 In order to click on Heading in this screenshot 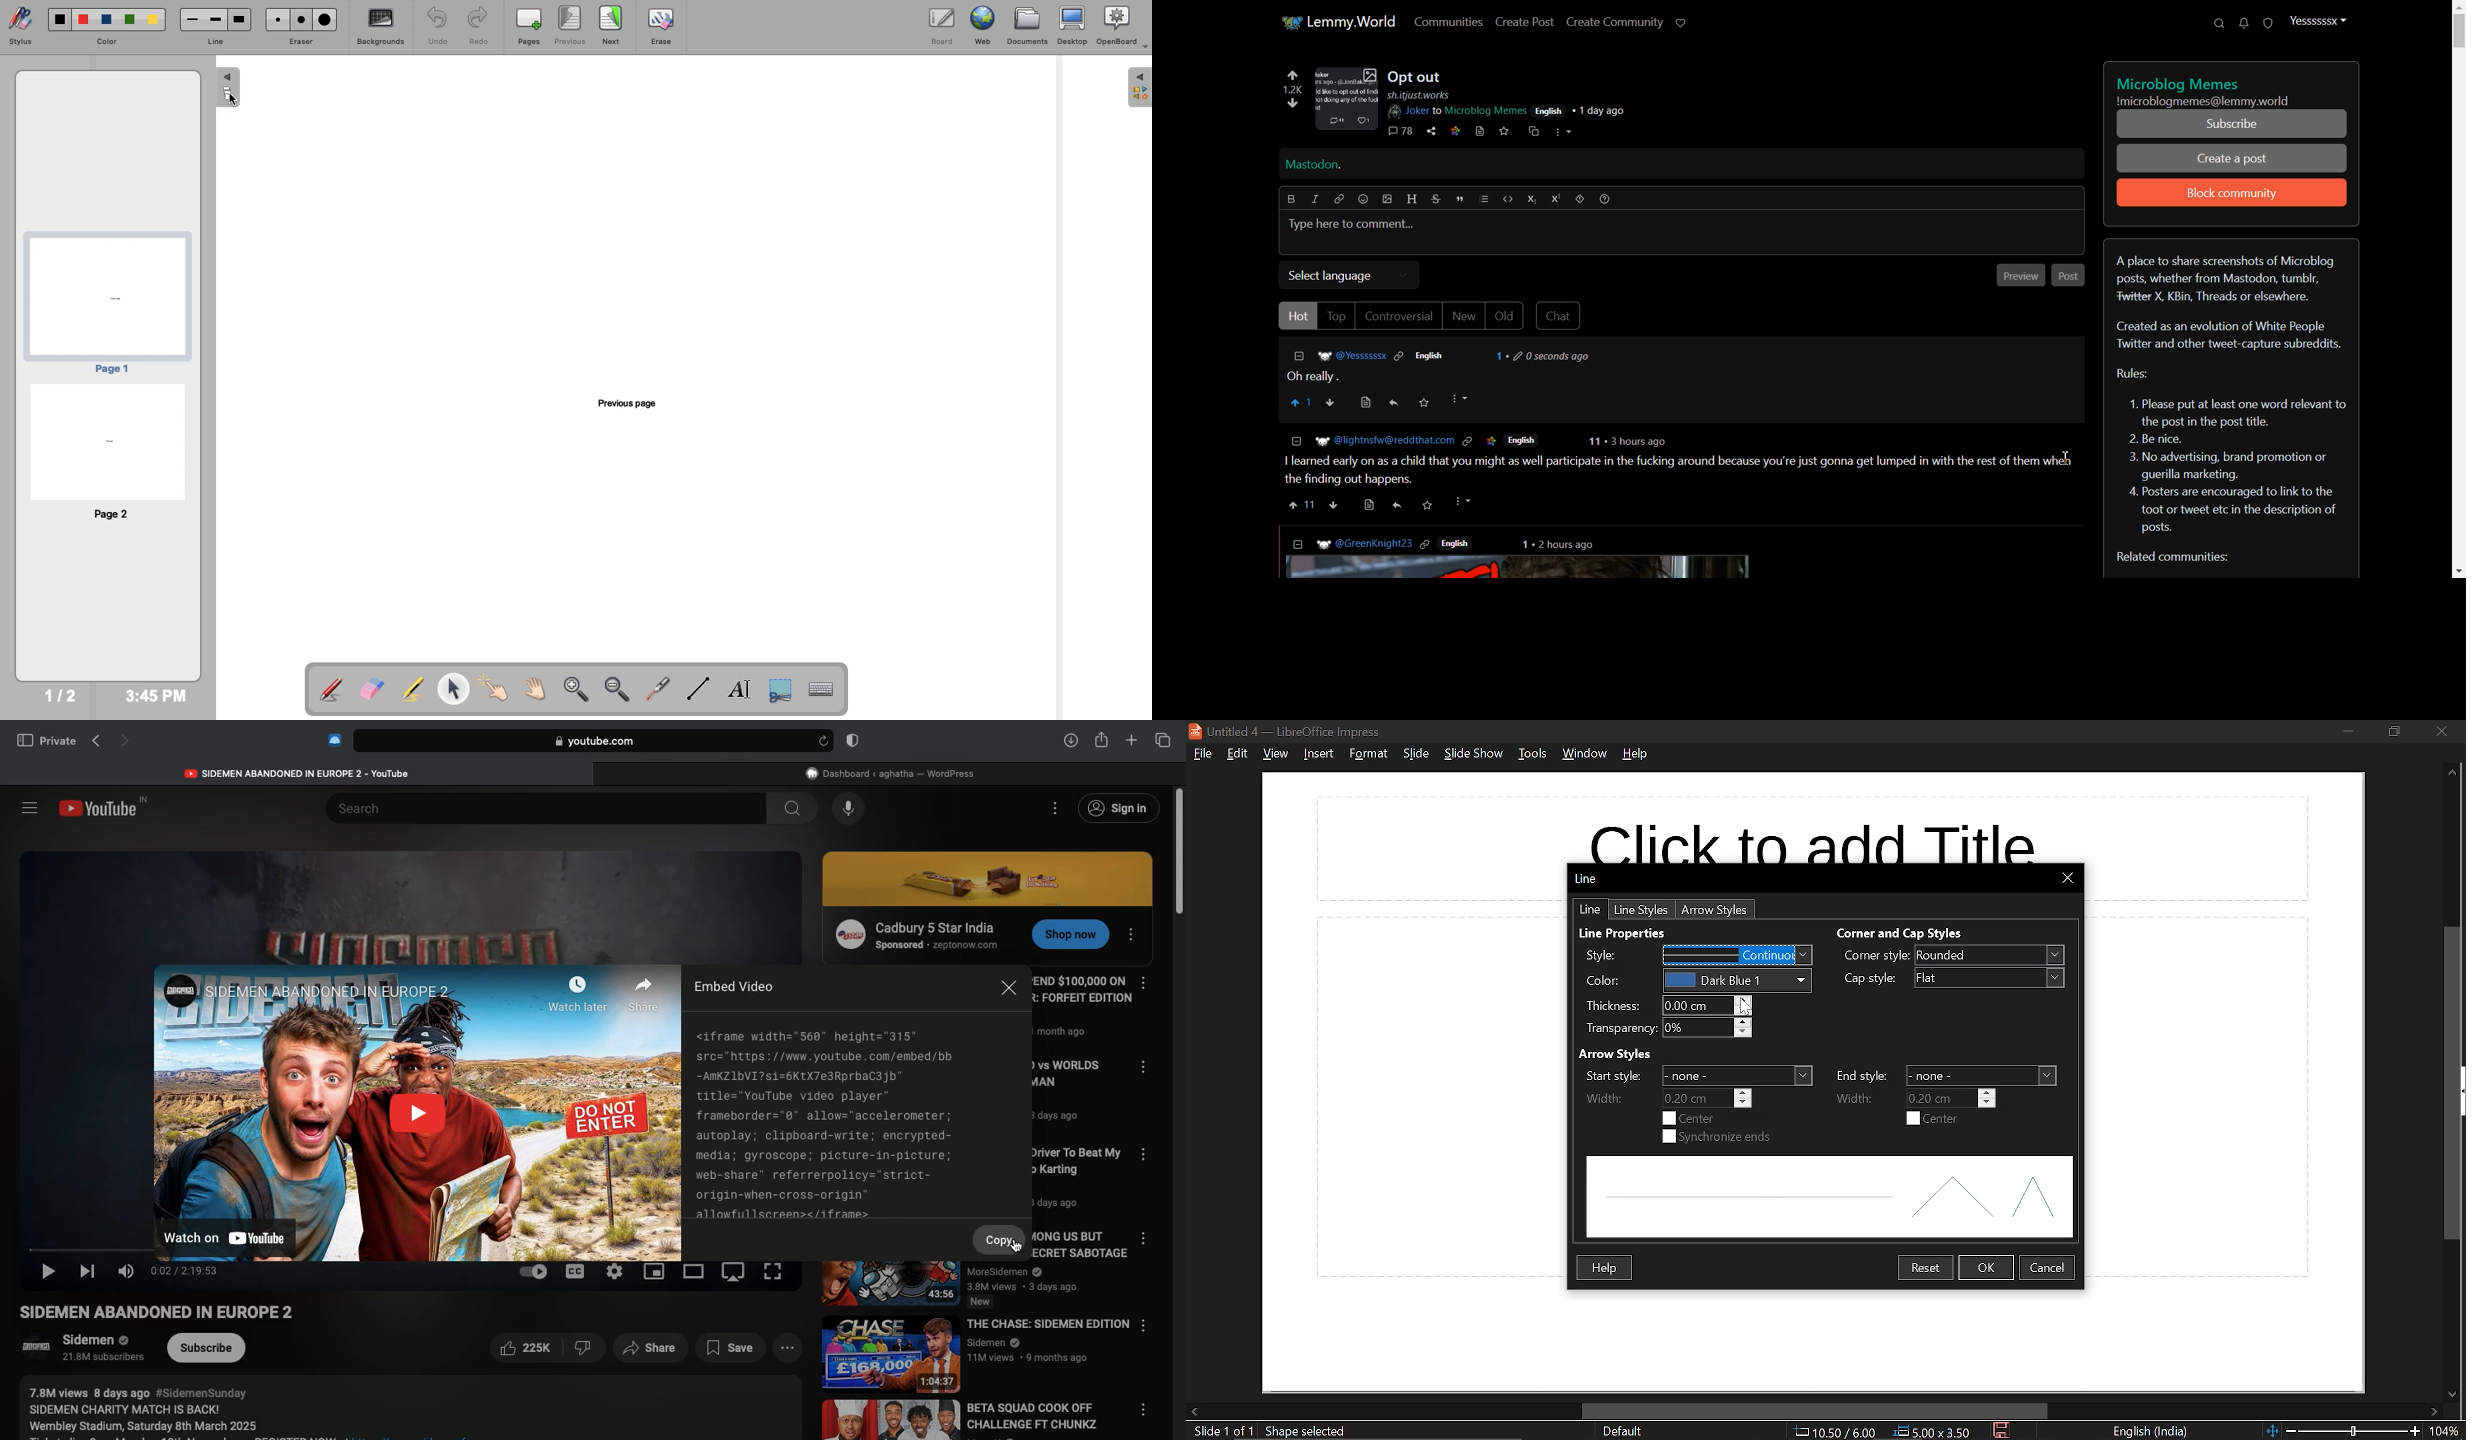, I will do `click(1616, 1055)`.